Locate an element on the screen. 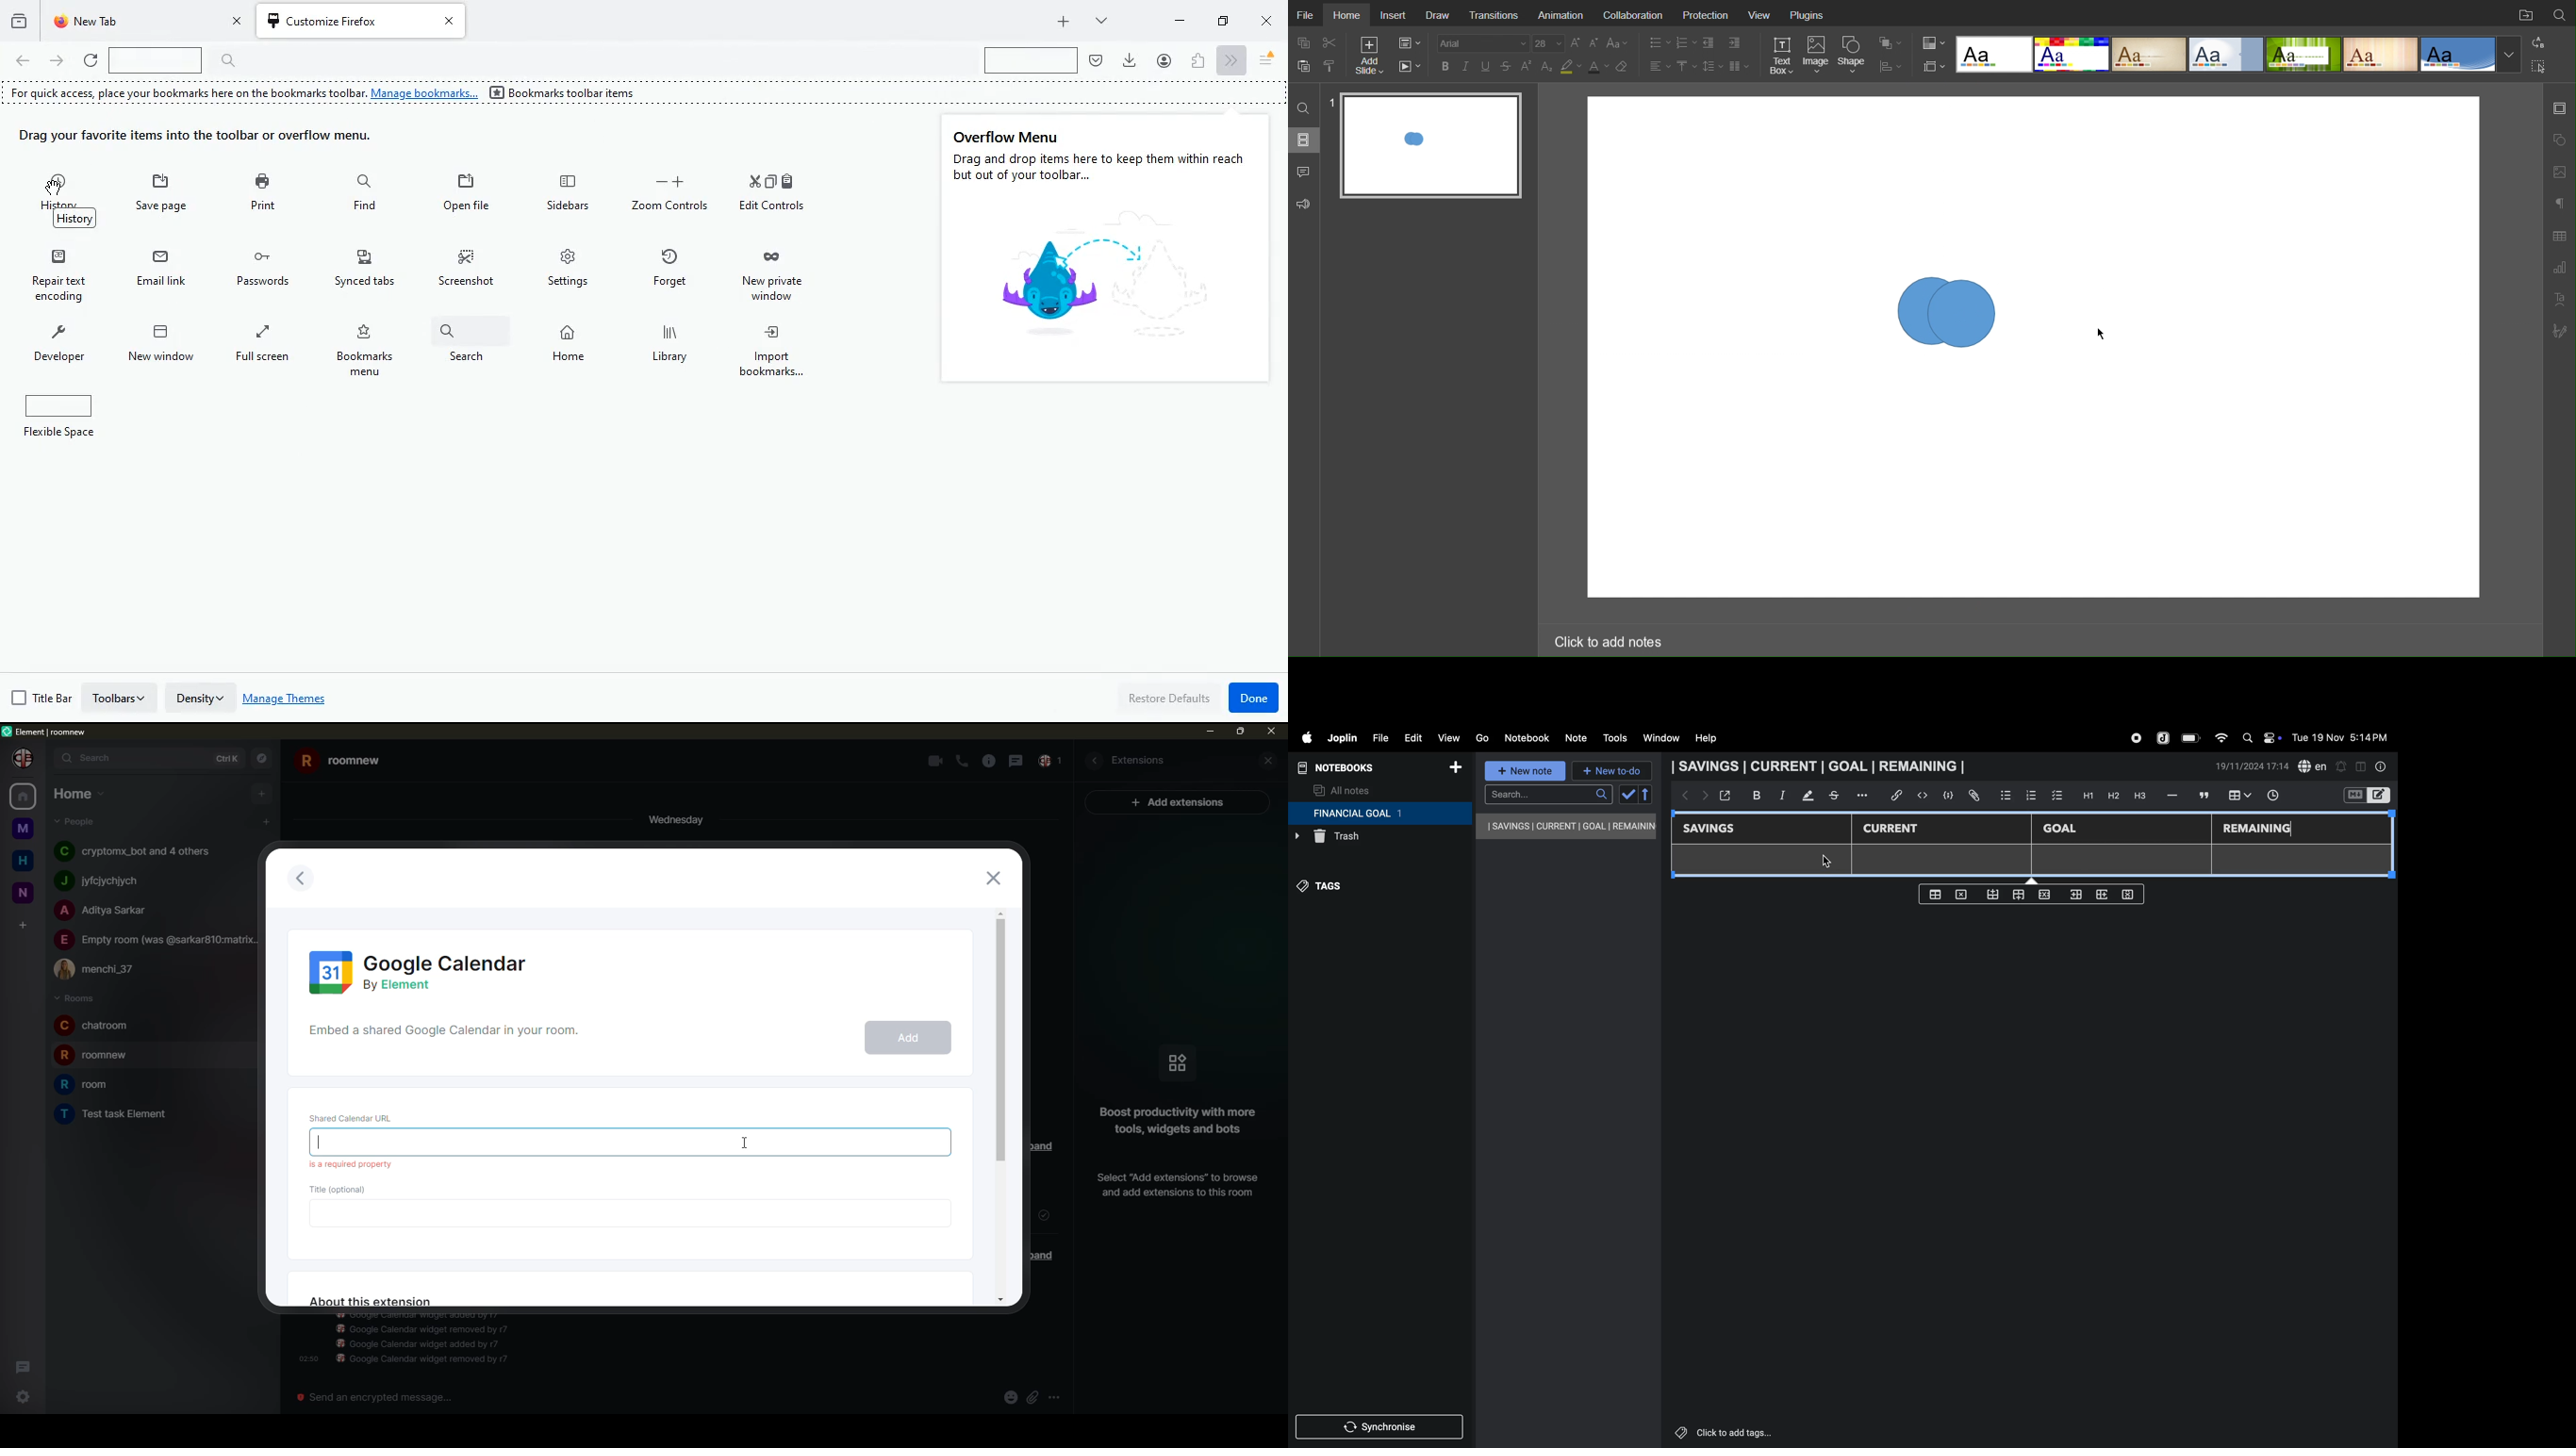 This screenshot has width=2576, height=1456. add rows is located at coordinates (2101, 897).